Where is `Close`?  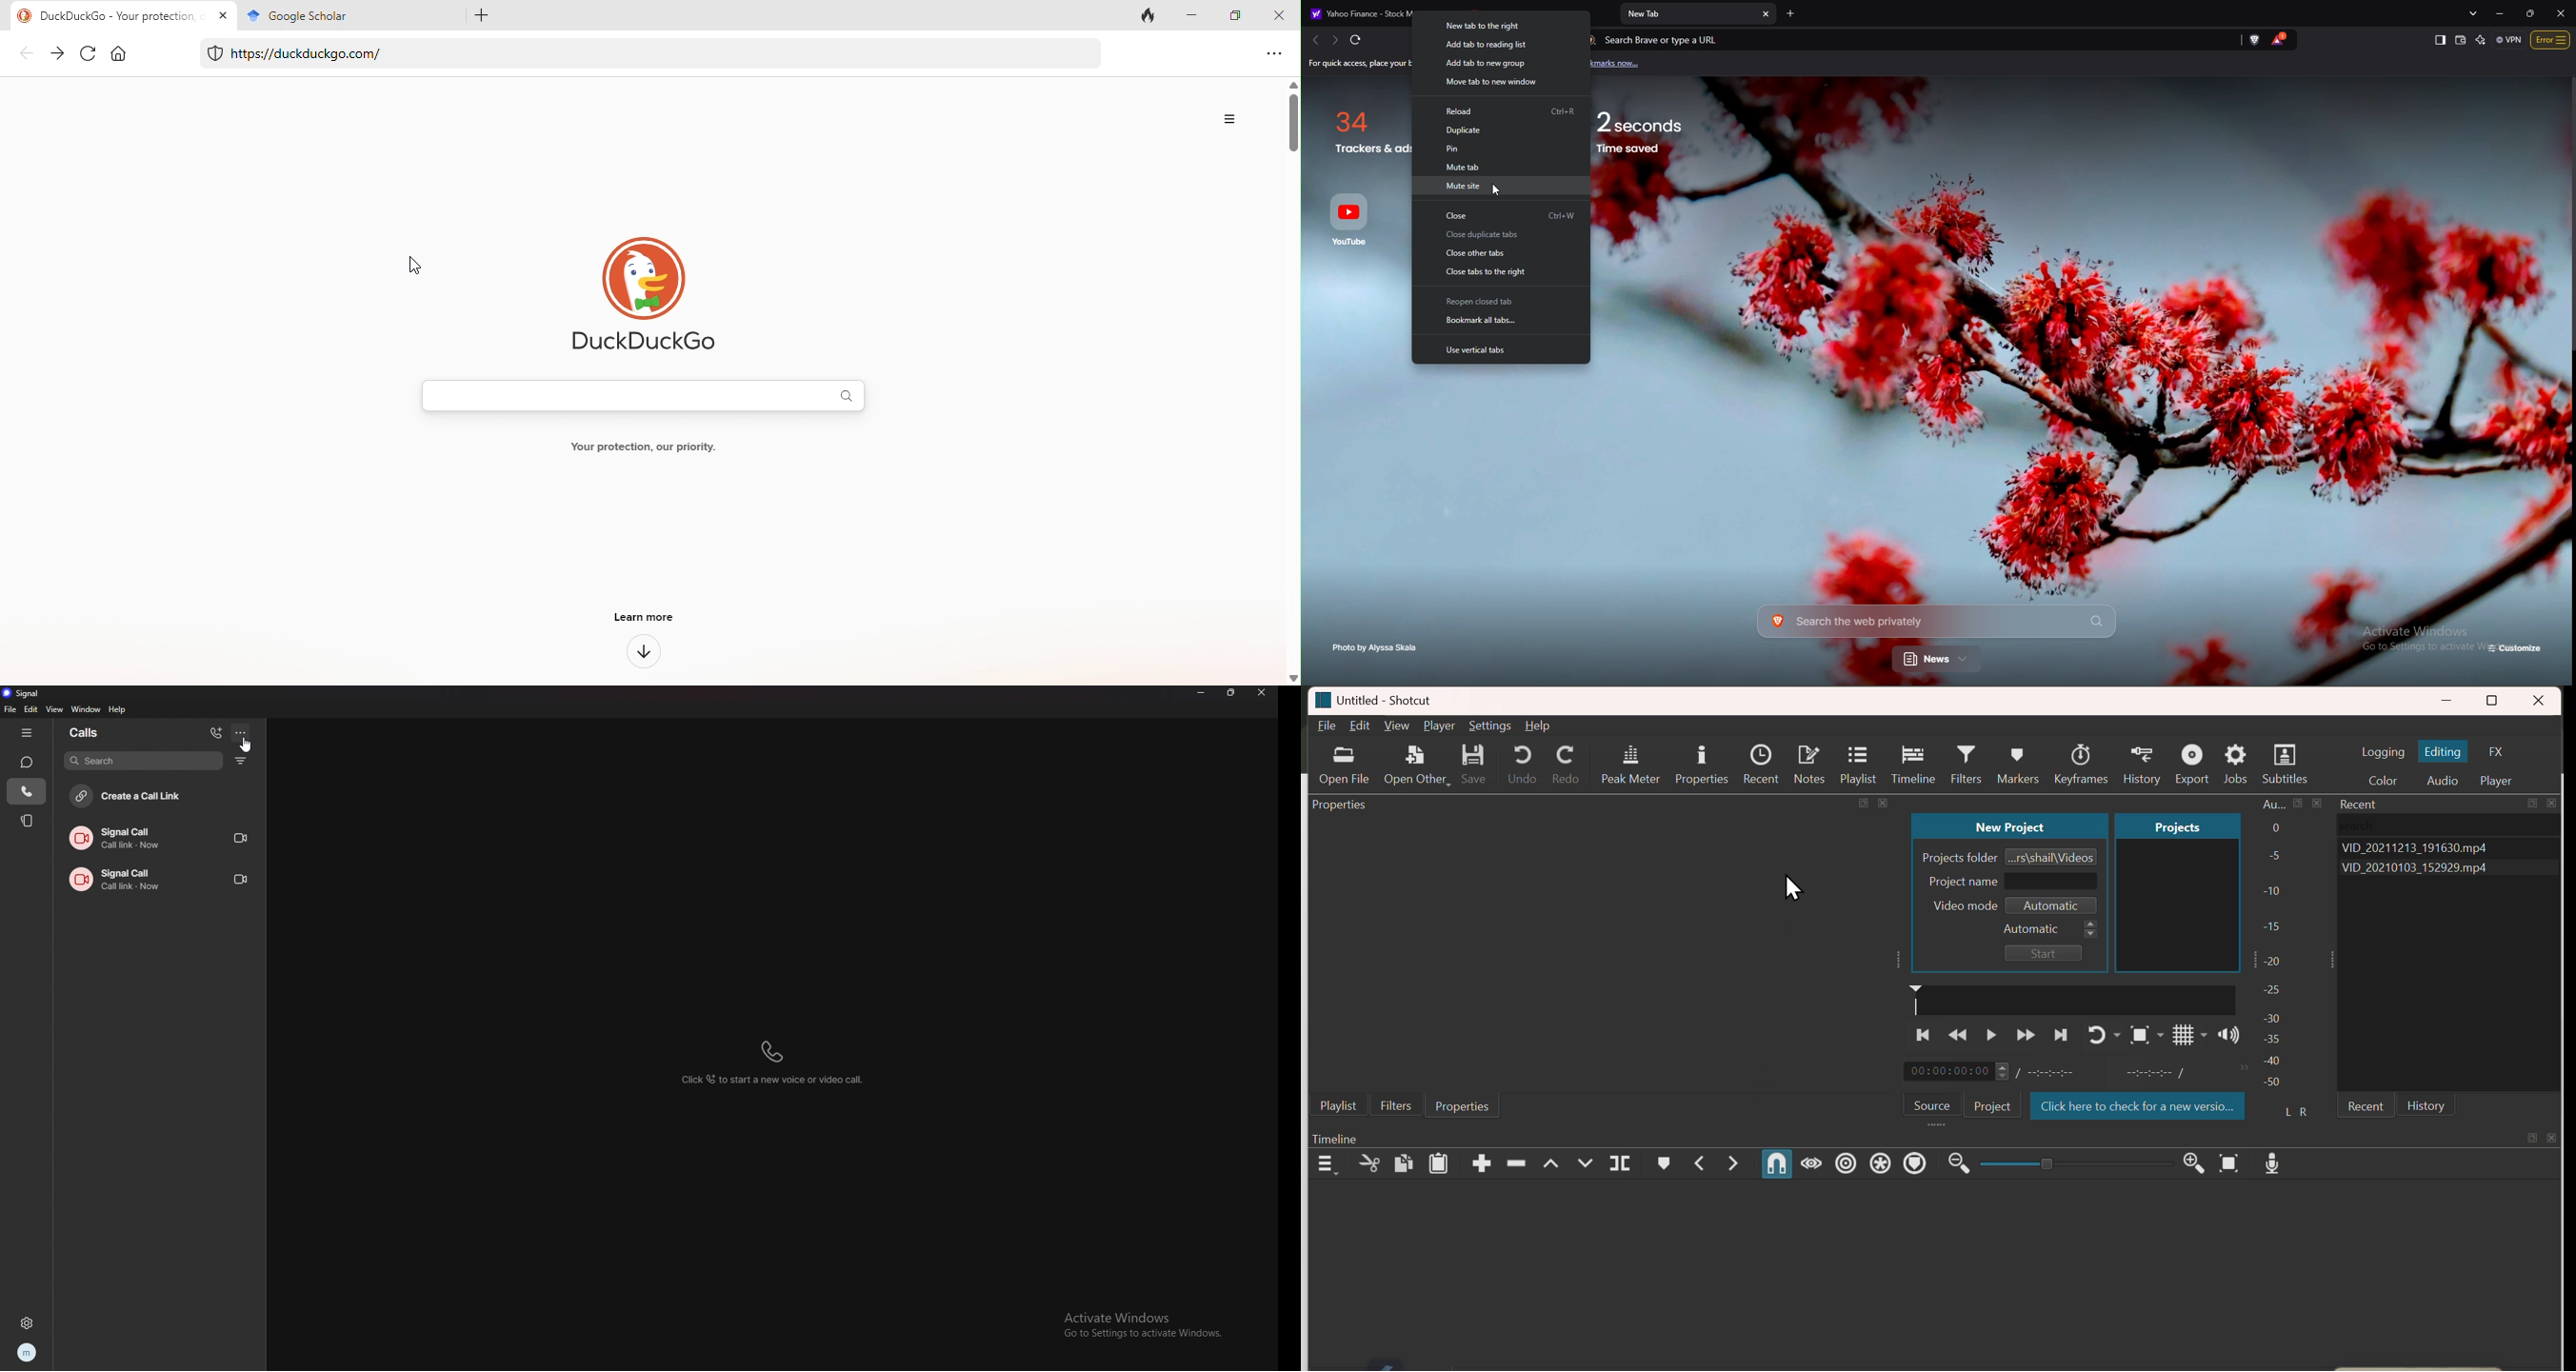
Close is located at coordinates (1883, 803).